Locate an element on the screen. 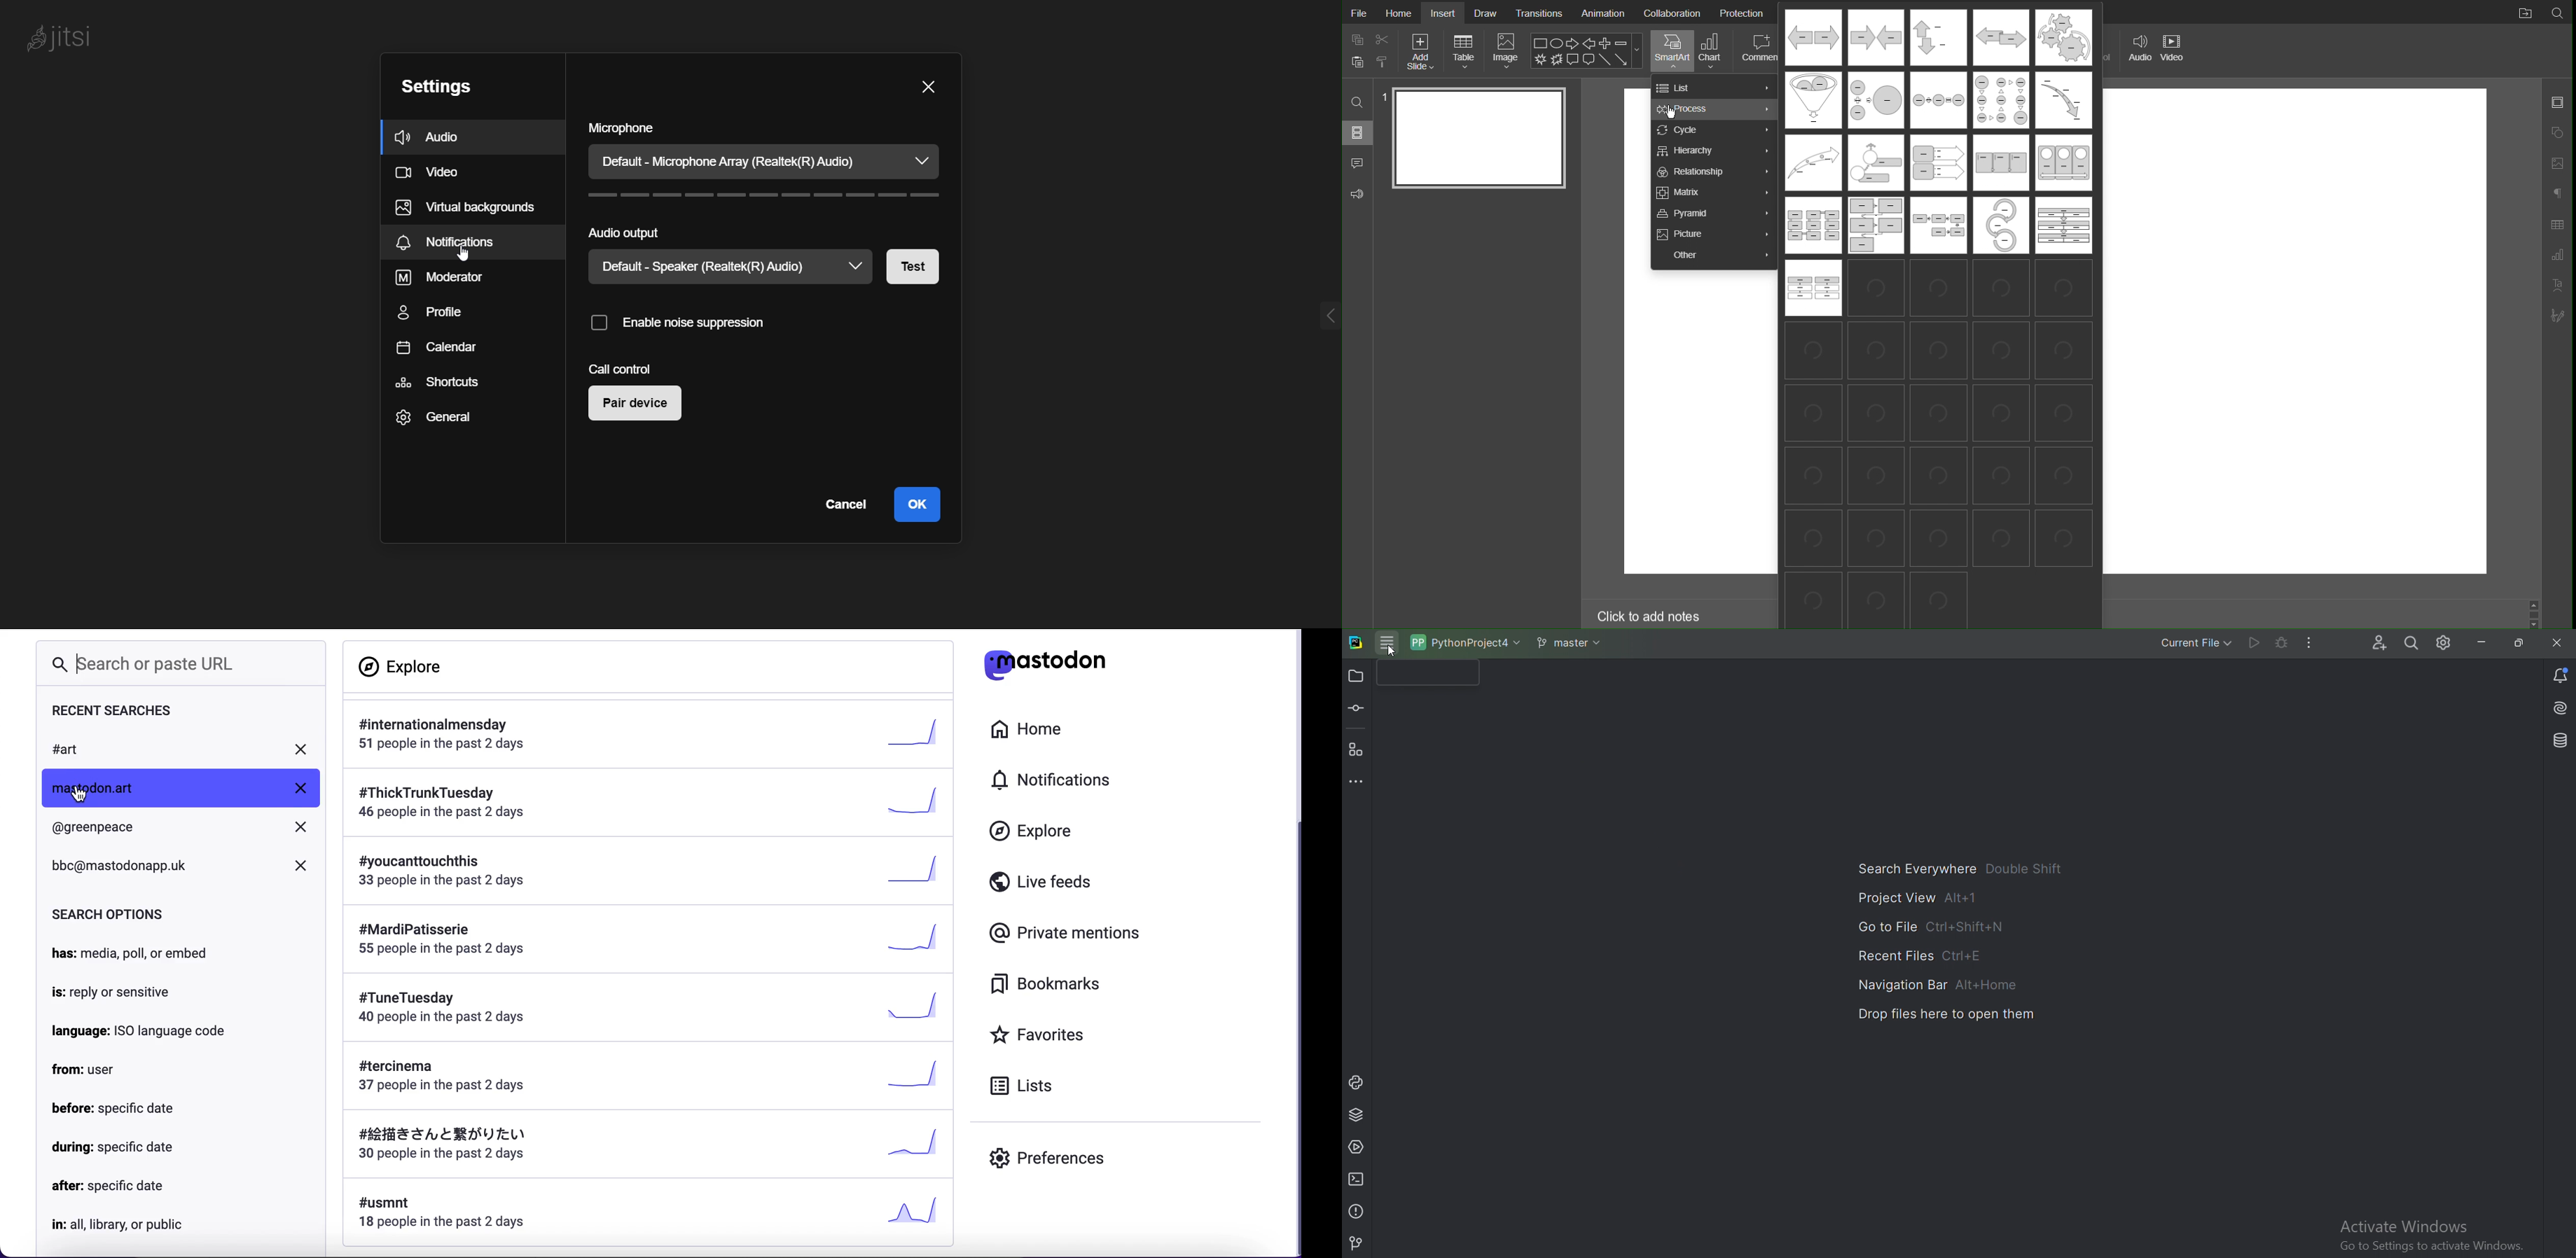  in: all, library or public is located at coordinates (123, 1224).